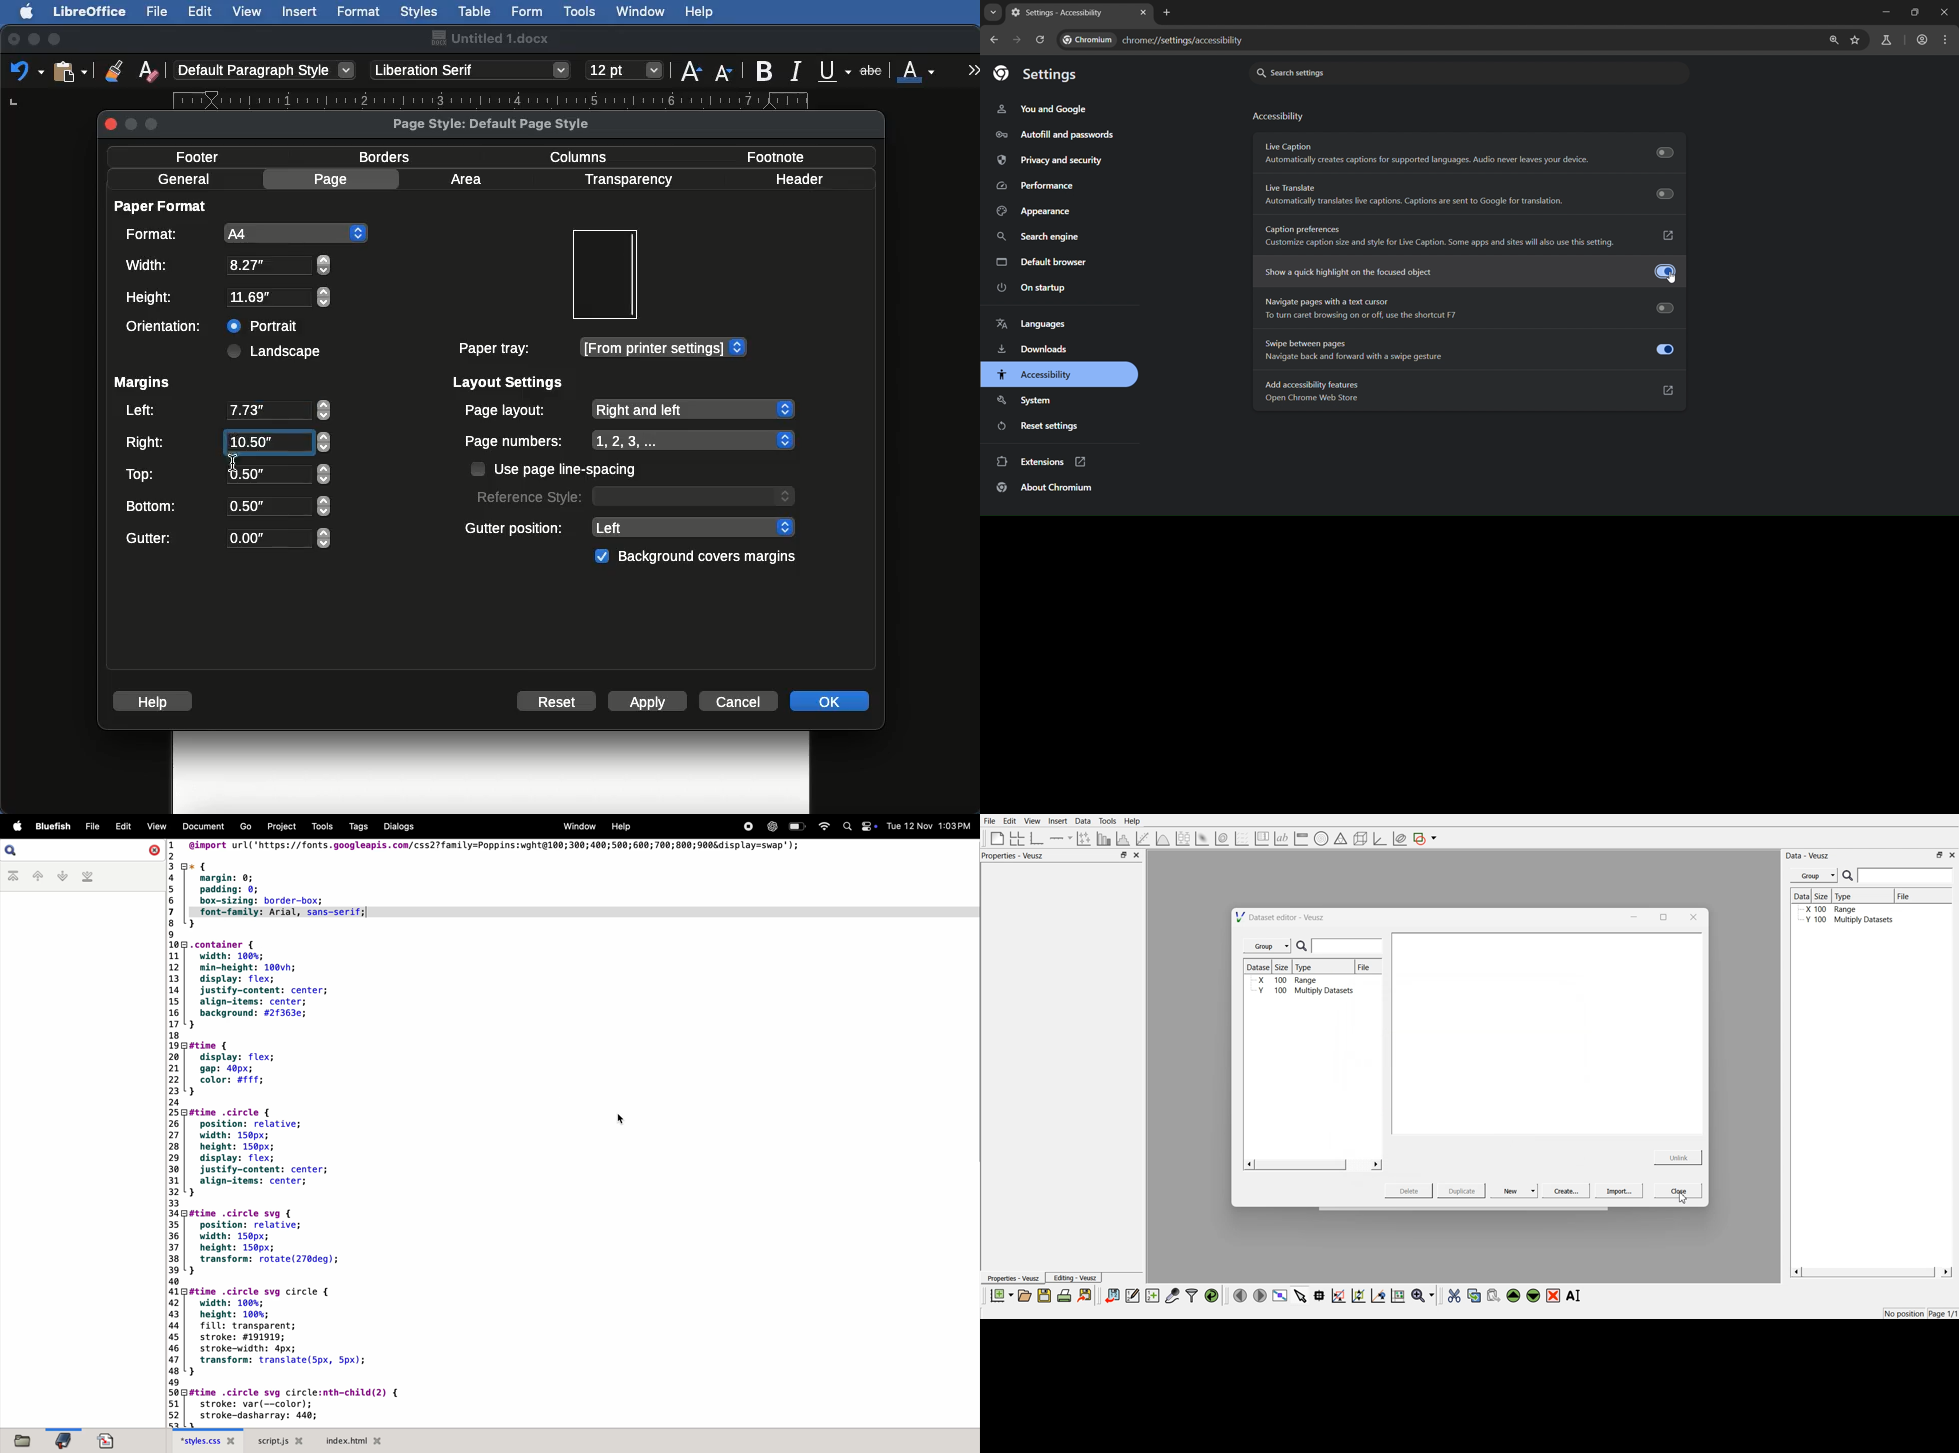 The image size is (1960, 1456). What do you see at coordinates (1018, 43) in the screenshot?
I see `go  forward one page` at bounding box center [1018, 43].